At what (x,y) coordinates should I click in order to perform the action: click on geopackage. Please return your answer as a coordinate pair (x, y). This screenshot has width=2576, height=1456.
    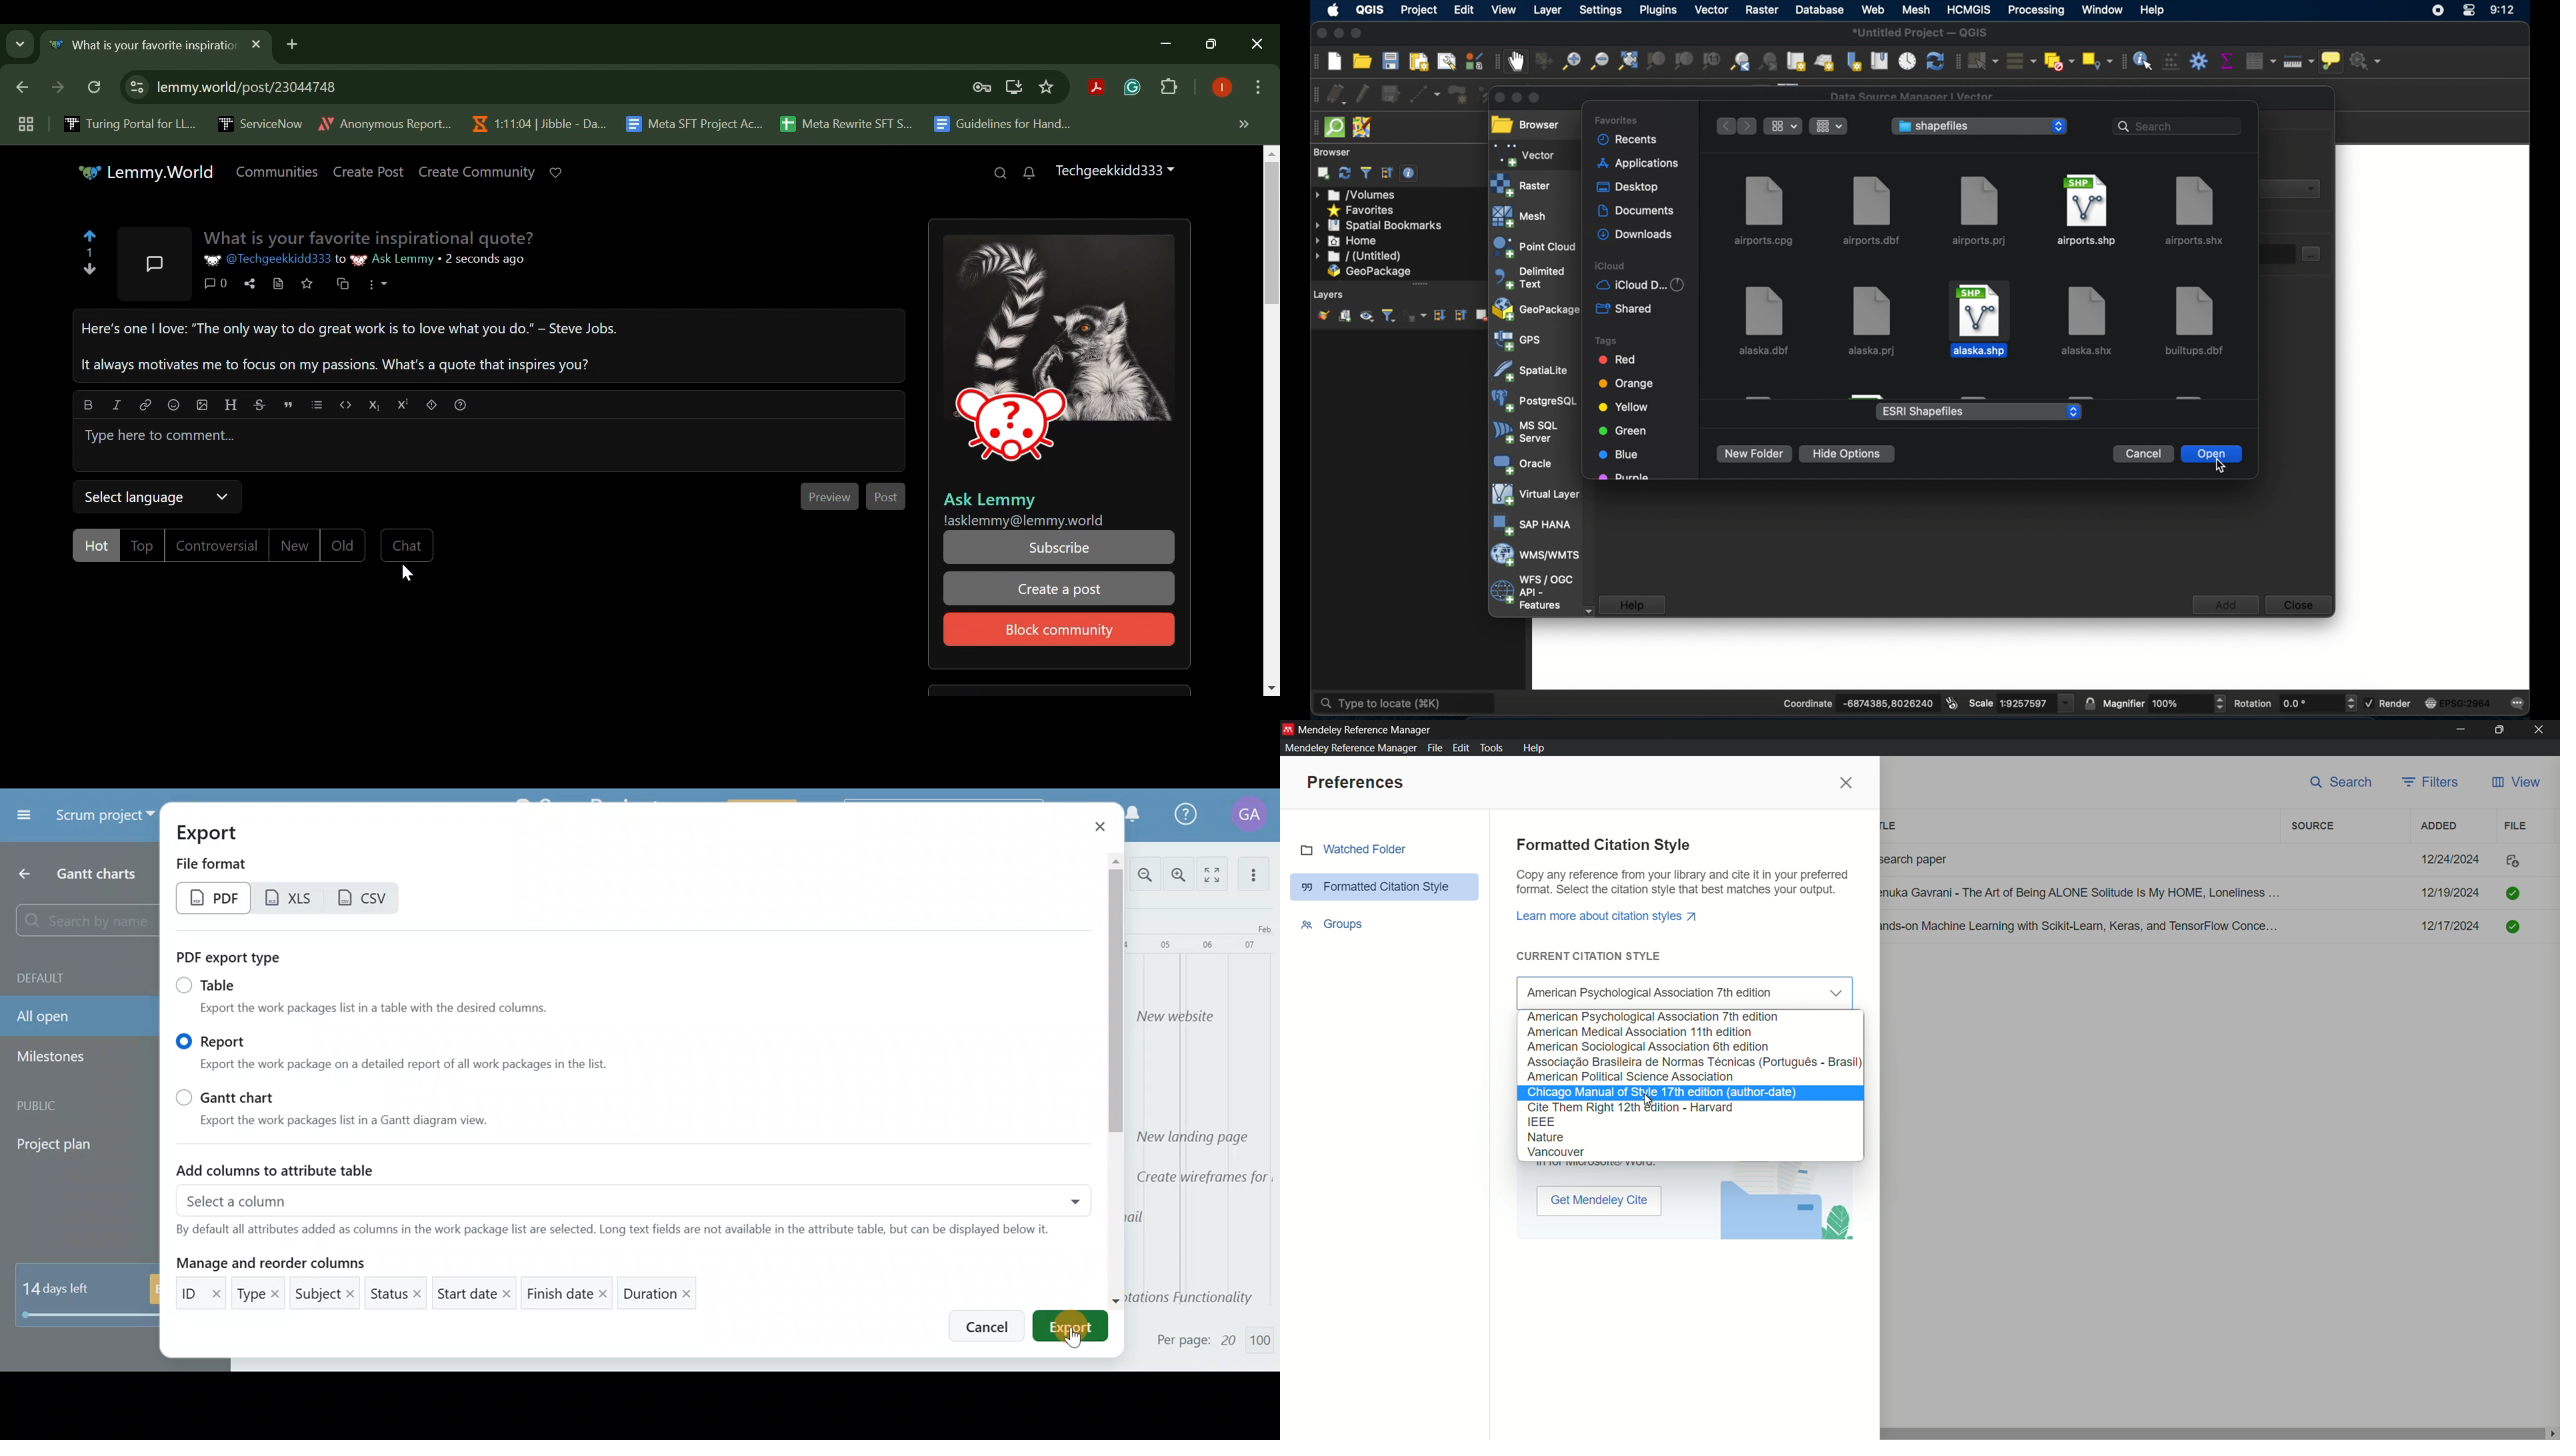
    Looking at the image, I should click on (1370, 272).